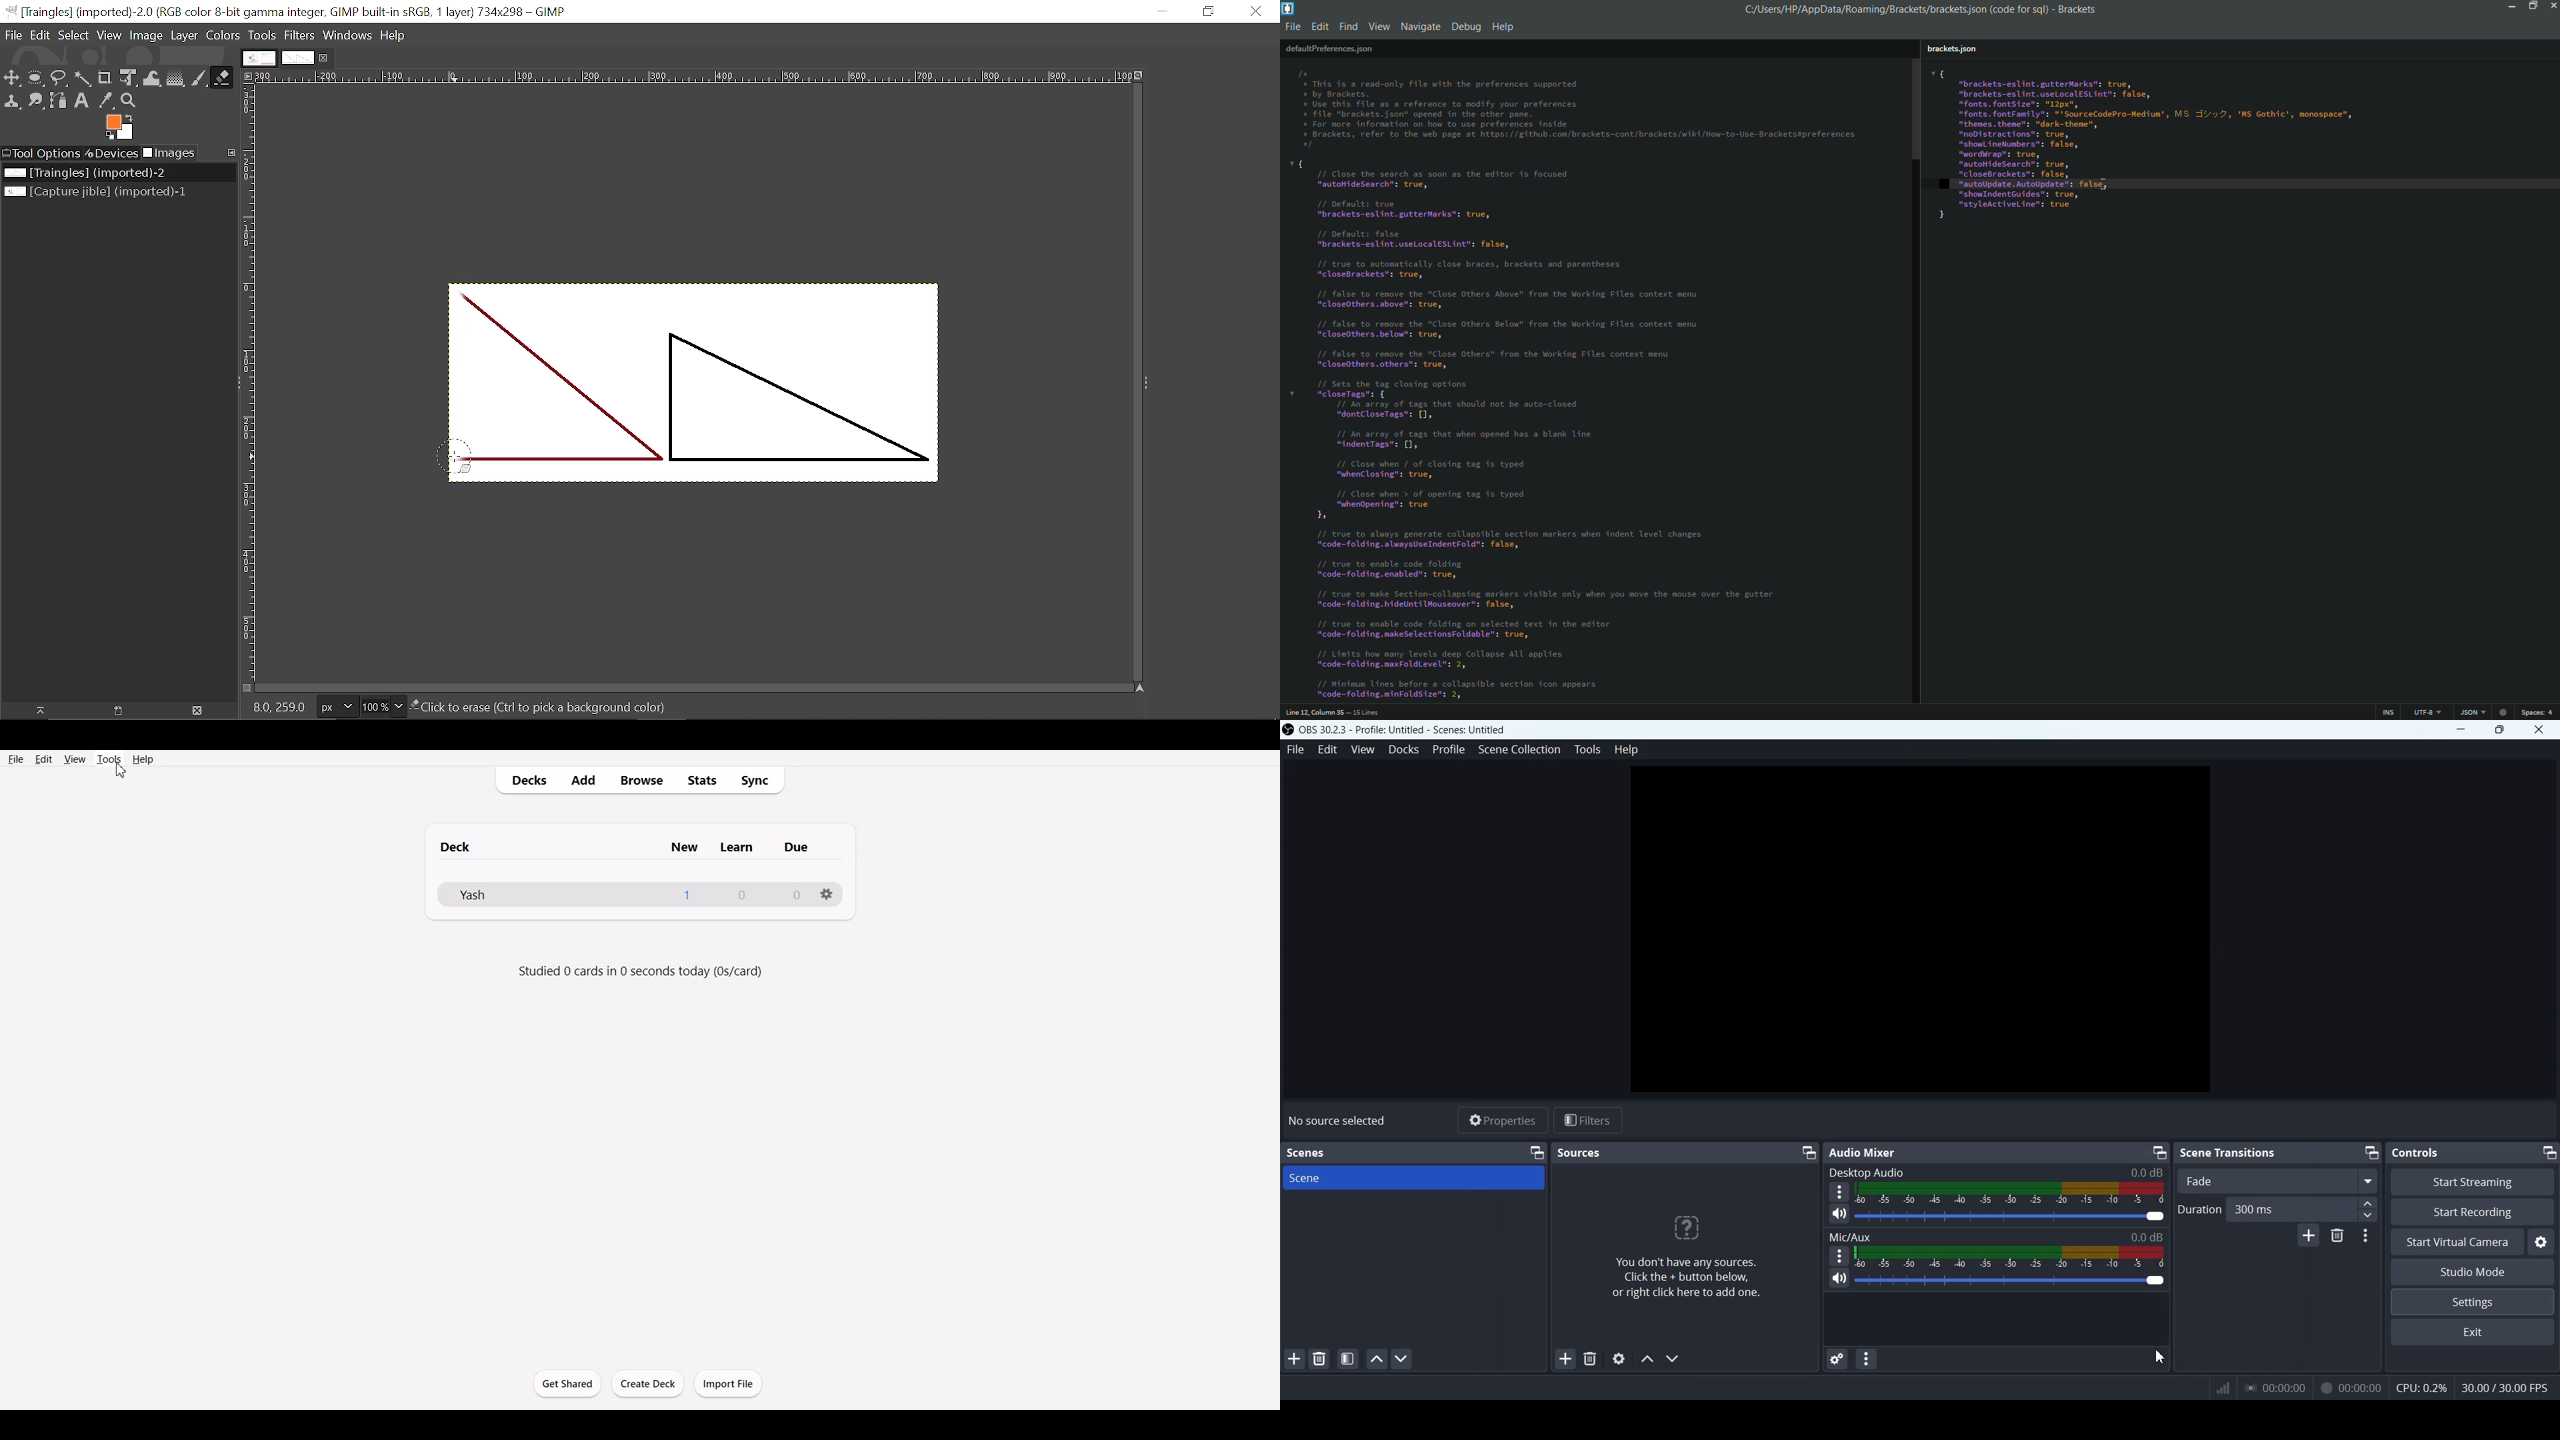 The width and height of the screenshot is (2576, 1456). Describe the element at coordinates (1927, 10) in the screenshot. I see `C/Users/HP/AppData/Roaming/Brackets/bracketsjson (code for sql) - Brackets` at that location.